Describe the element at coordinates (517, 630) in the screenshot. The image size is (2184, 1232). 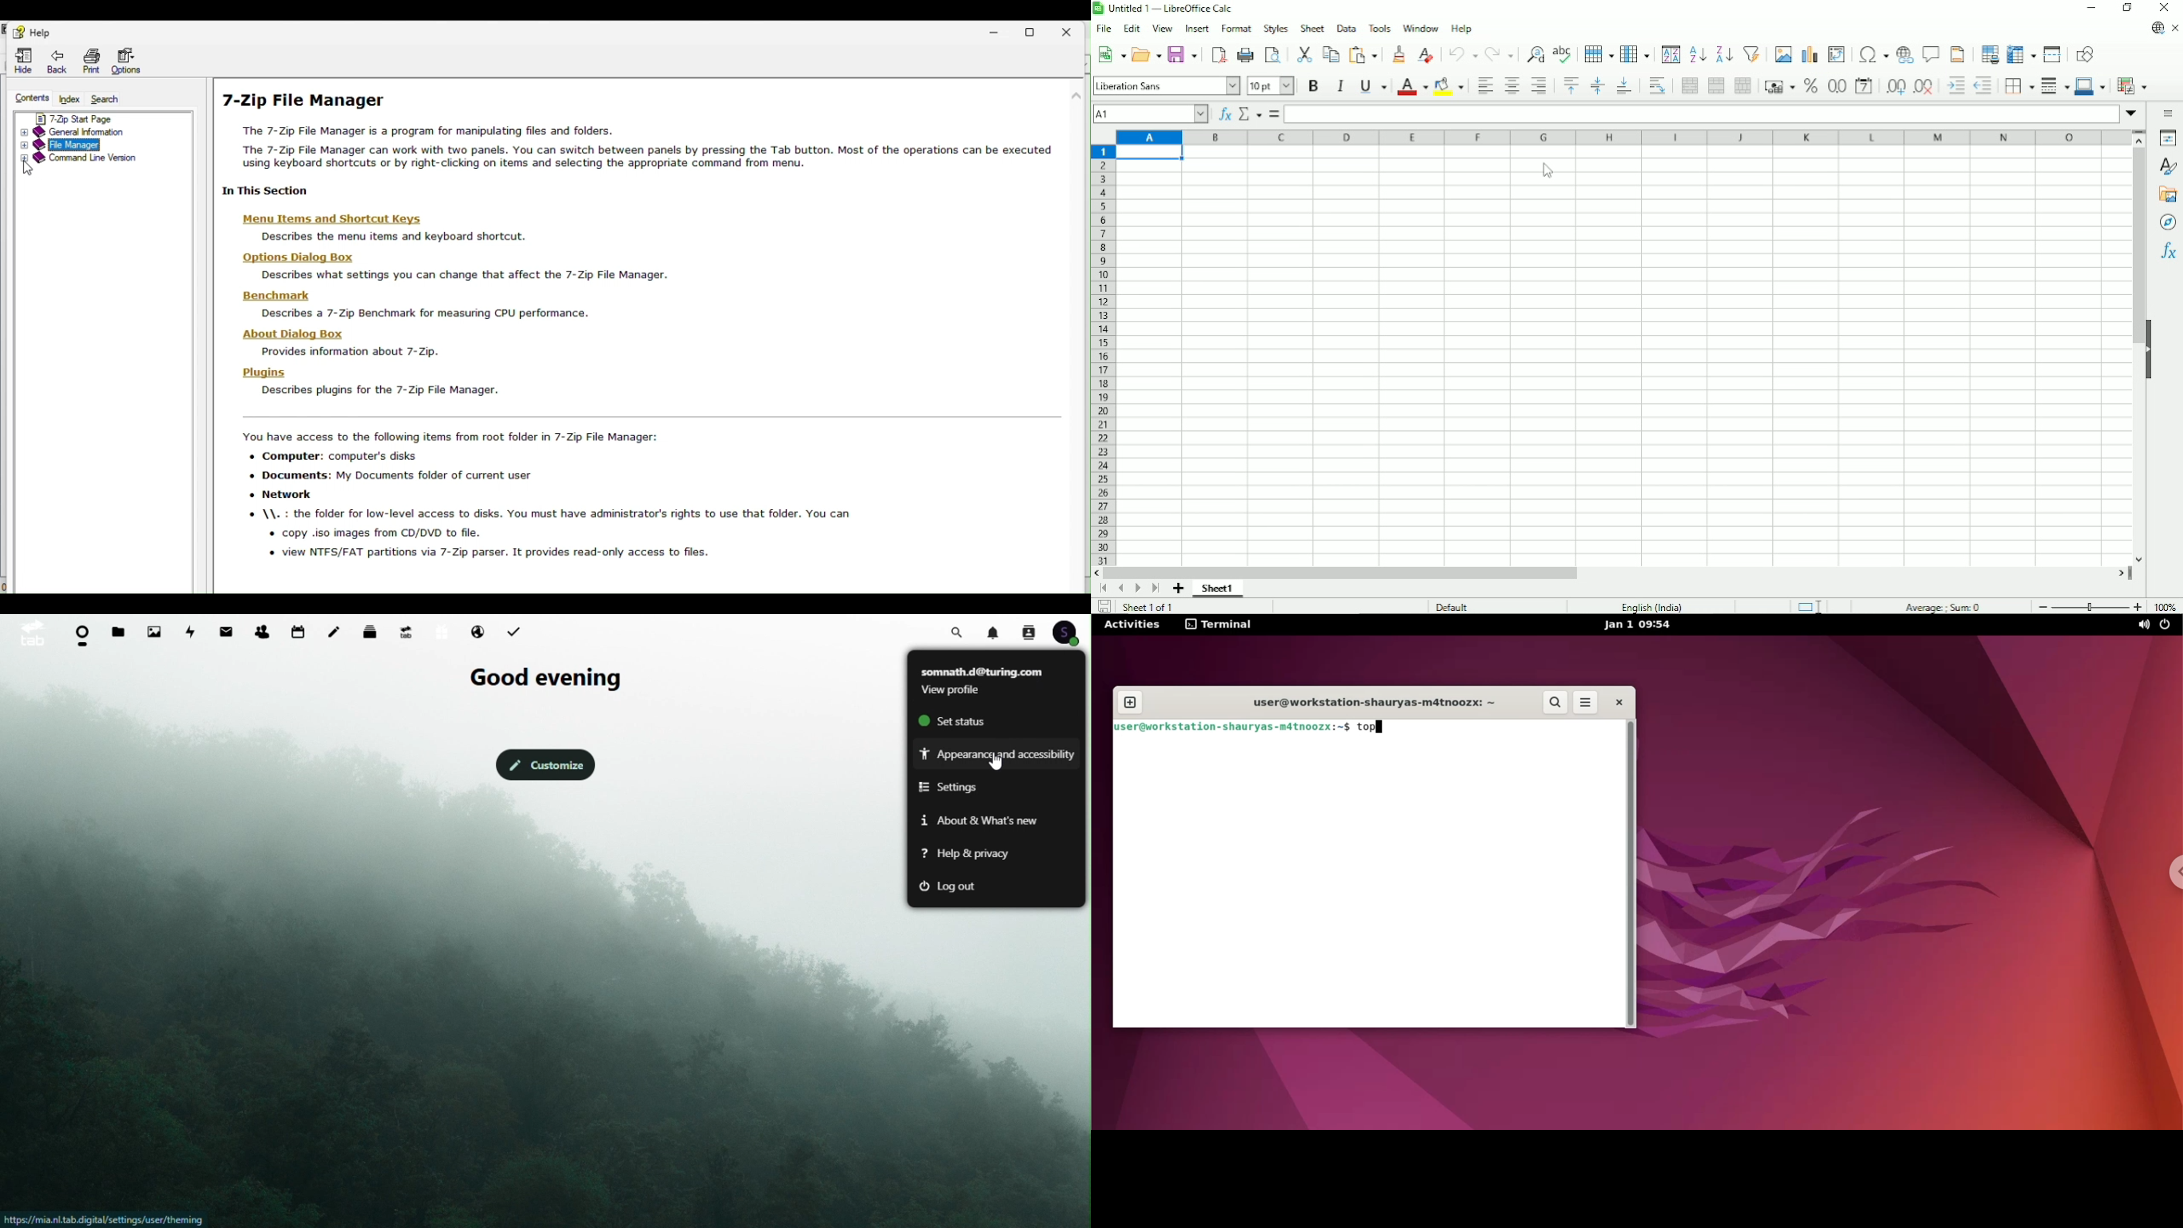
I see `Tasks` at that location.